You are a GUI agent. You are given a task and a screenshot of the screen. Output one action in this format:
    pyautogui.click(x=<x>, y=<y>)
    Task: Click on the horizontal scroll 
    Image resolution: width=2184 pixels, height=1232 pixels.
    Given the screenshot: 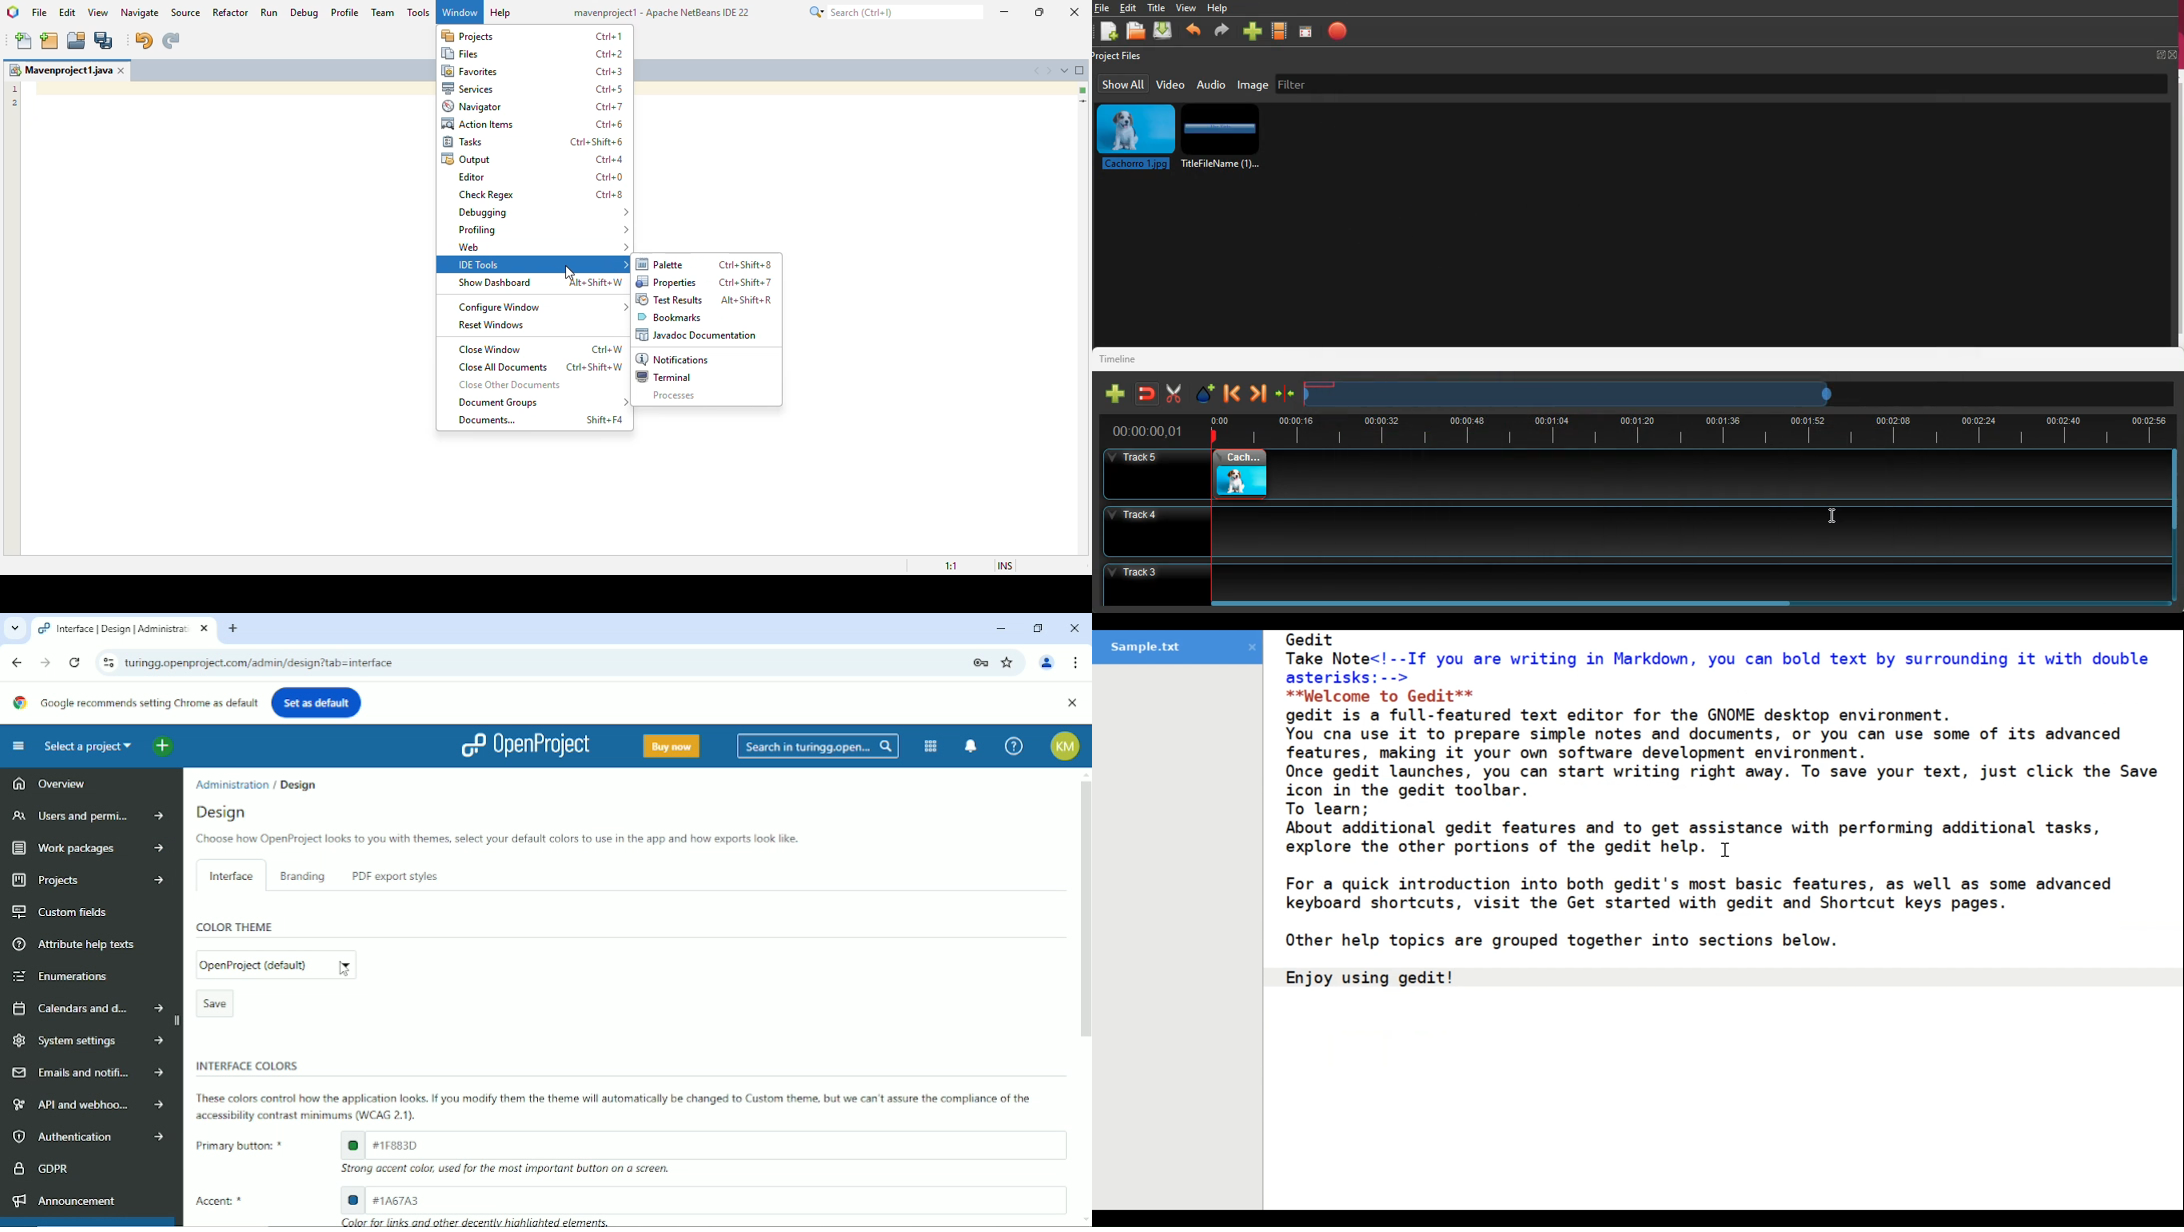 What is the action you would take?
    pyautogui.click(x=1505, y=608)
    